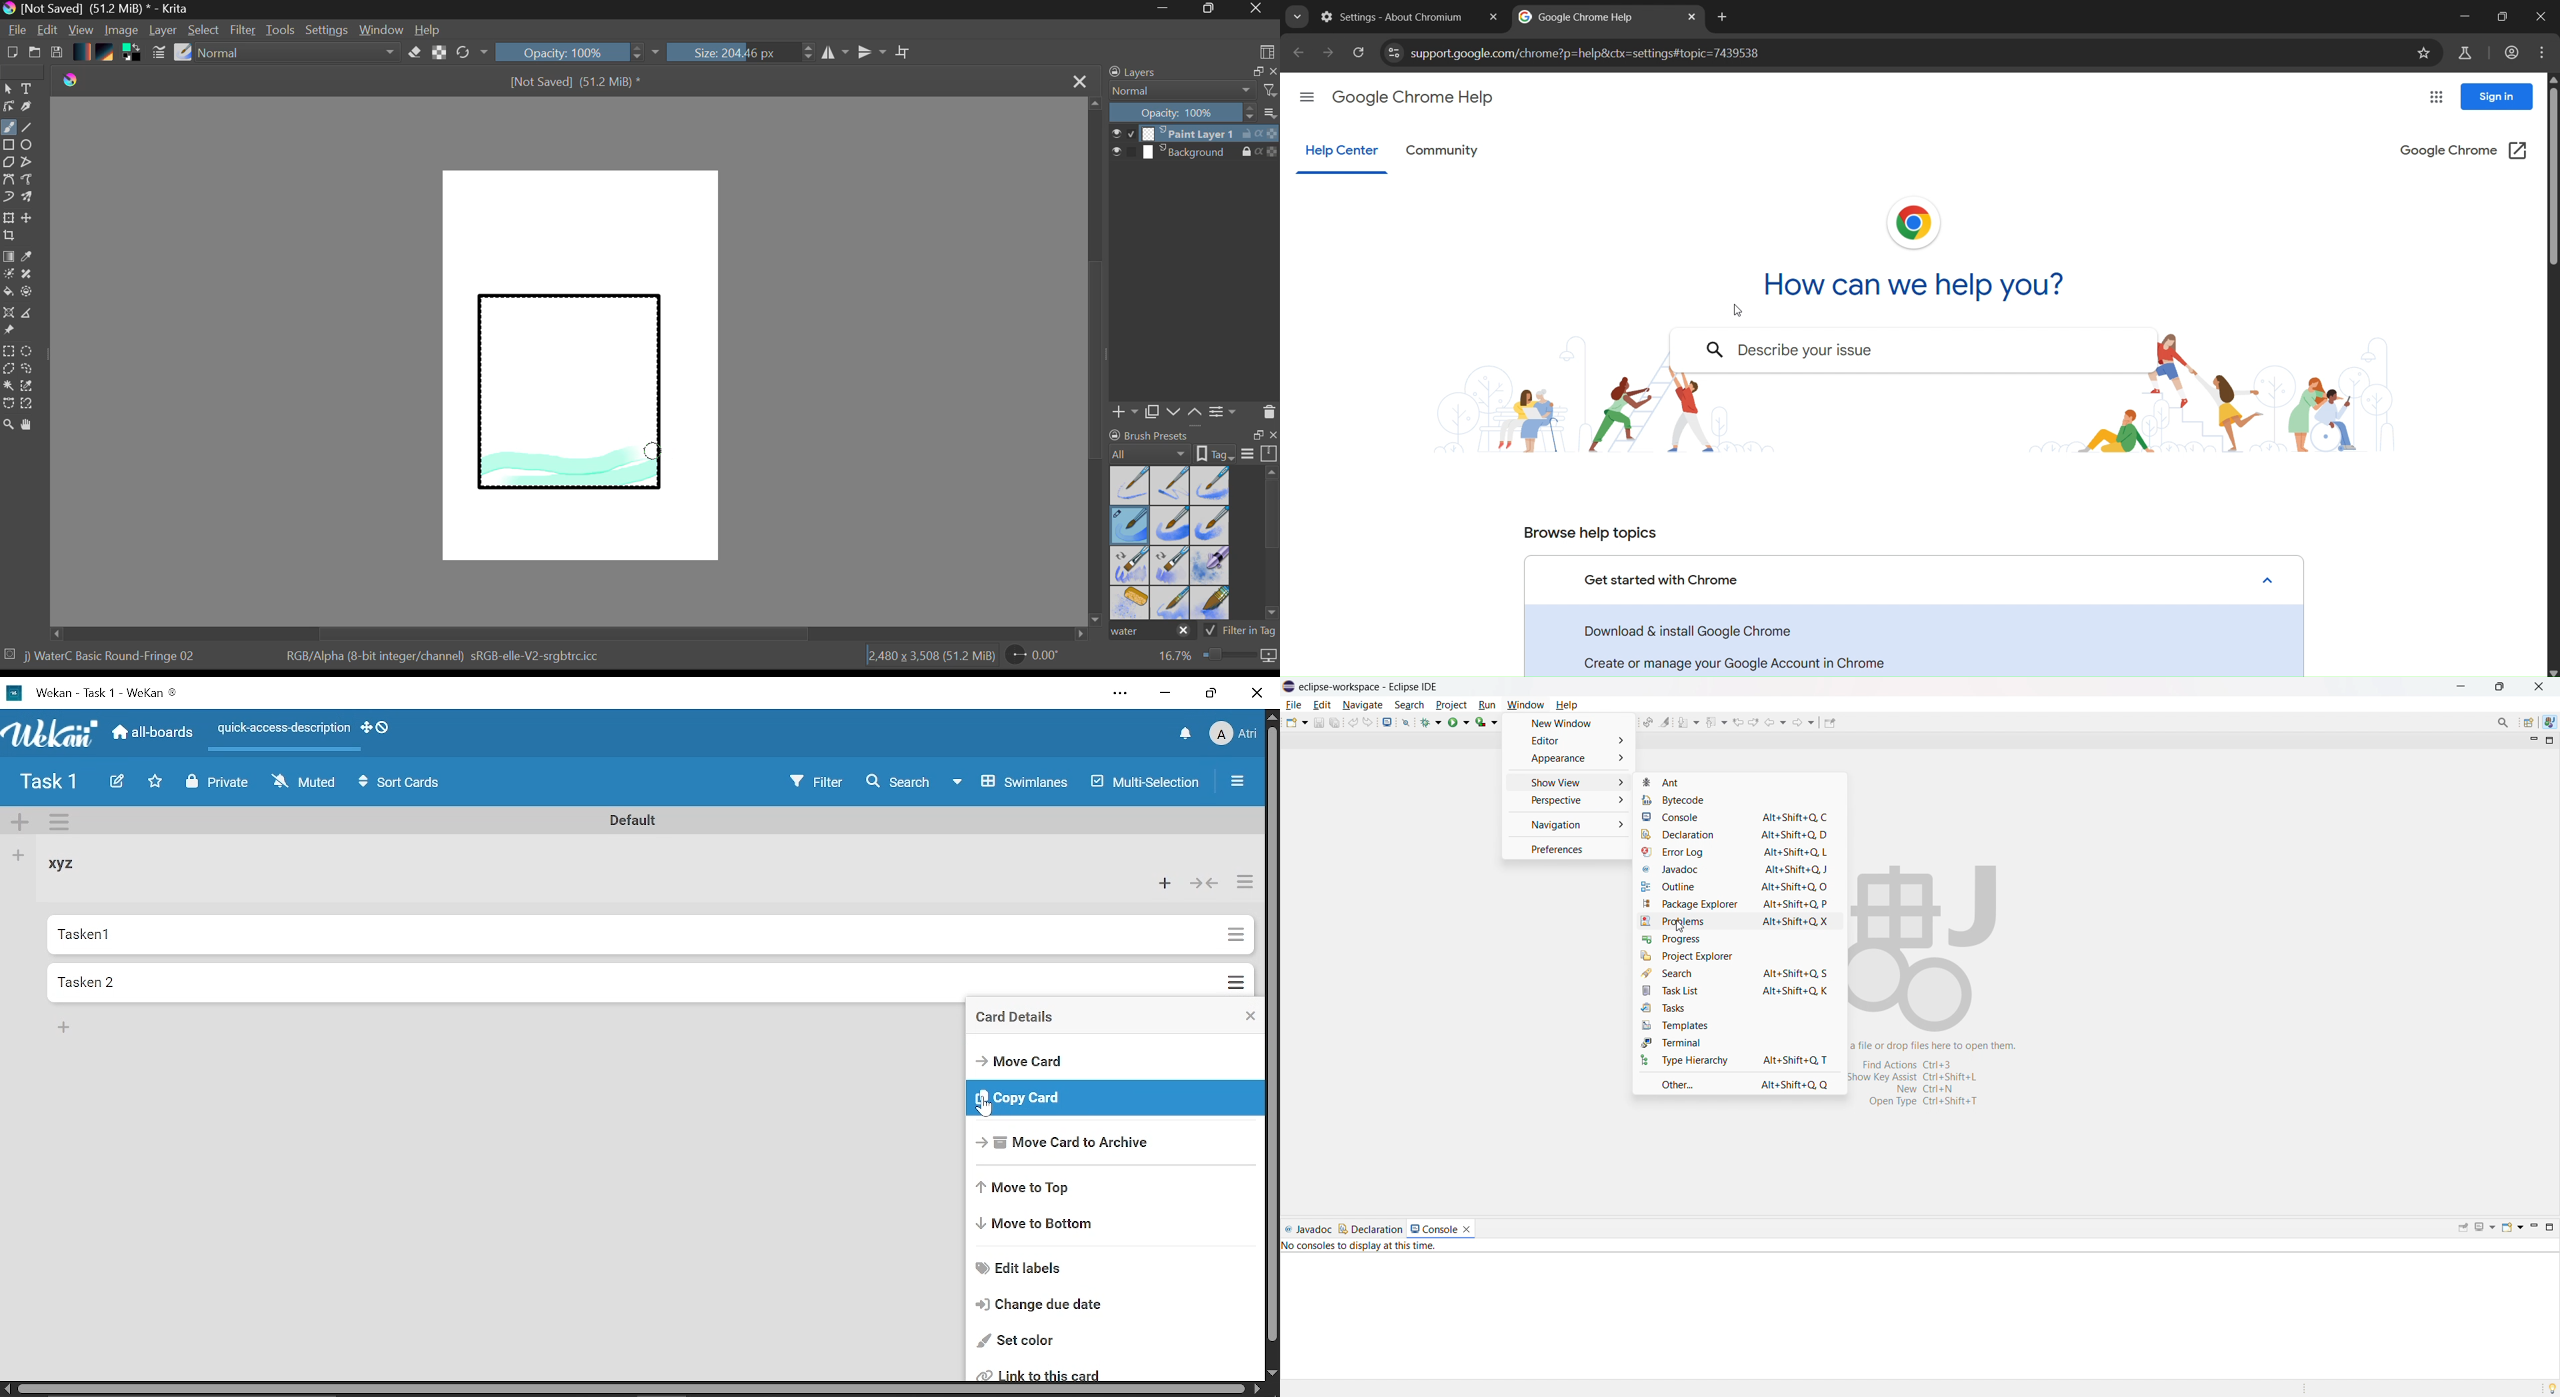 This screenshot has width=2576, height=1400. Describe the element at coordinates (1166, 883) in the screenshot. I see `Add card to the top` at that location.